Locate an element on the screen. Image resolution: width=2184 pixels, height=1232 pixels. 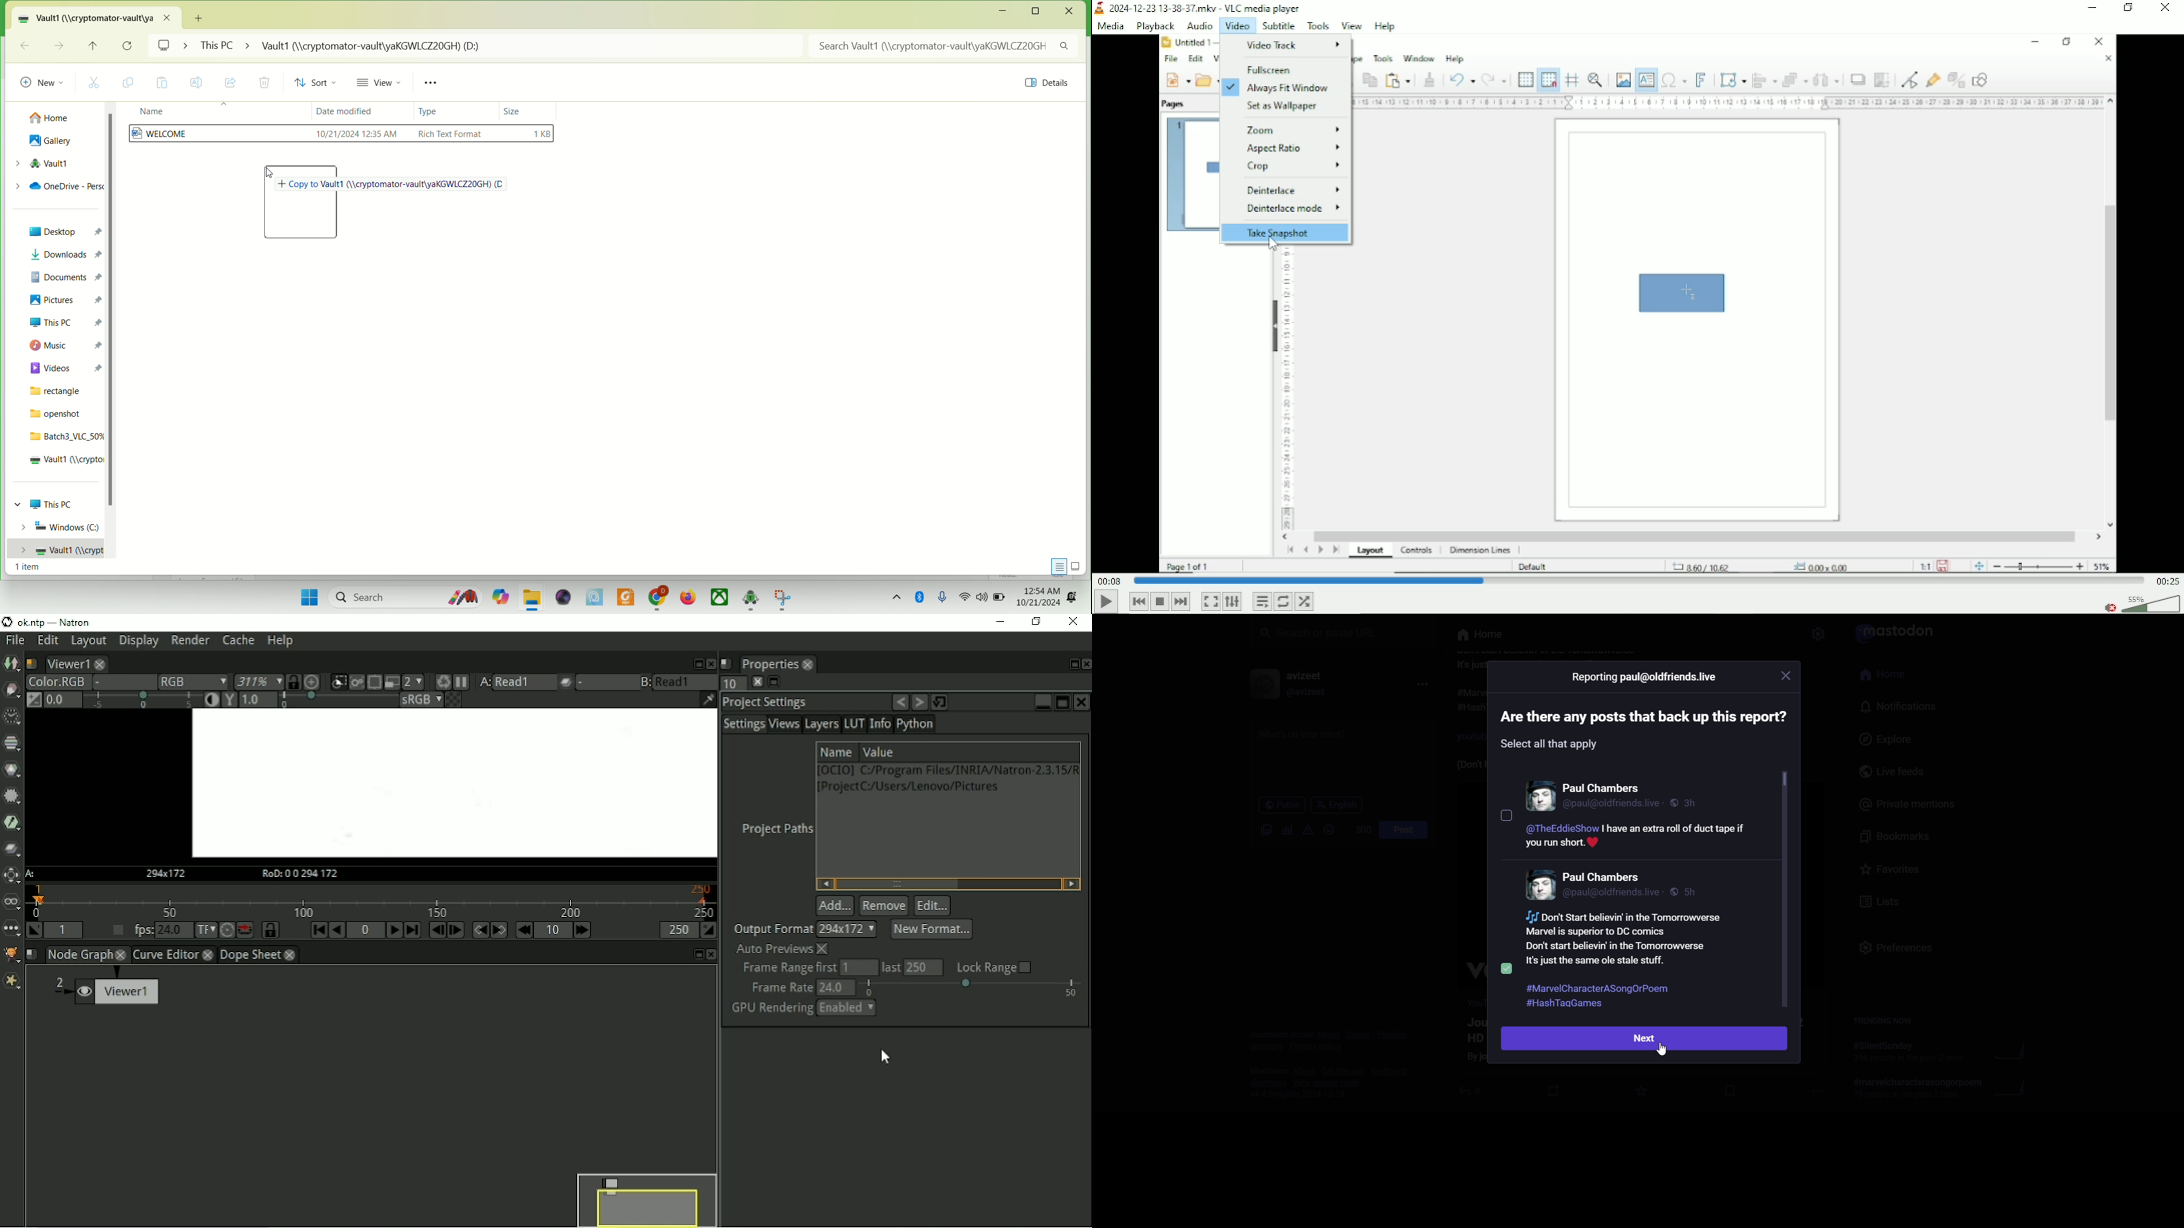
 is located at coordinates (1644, 678).